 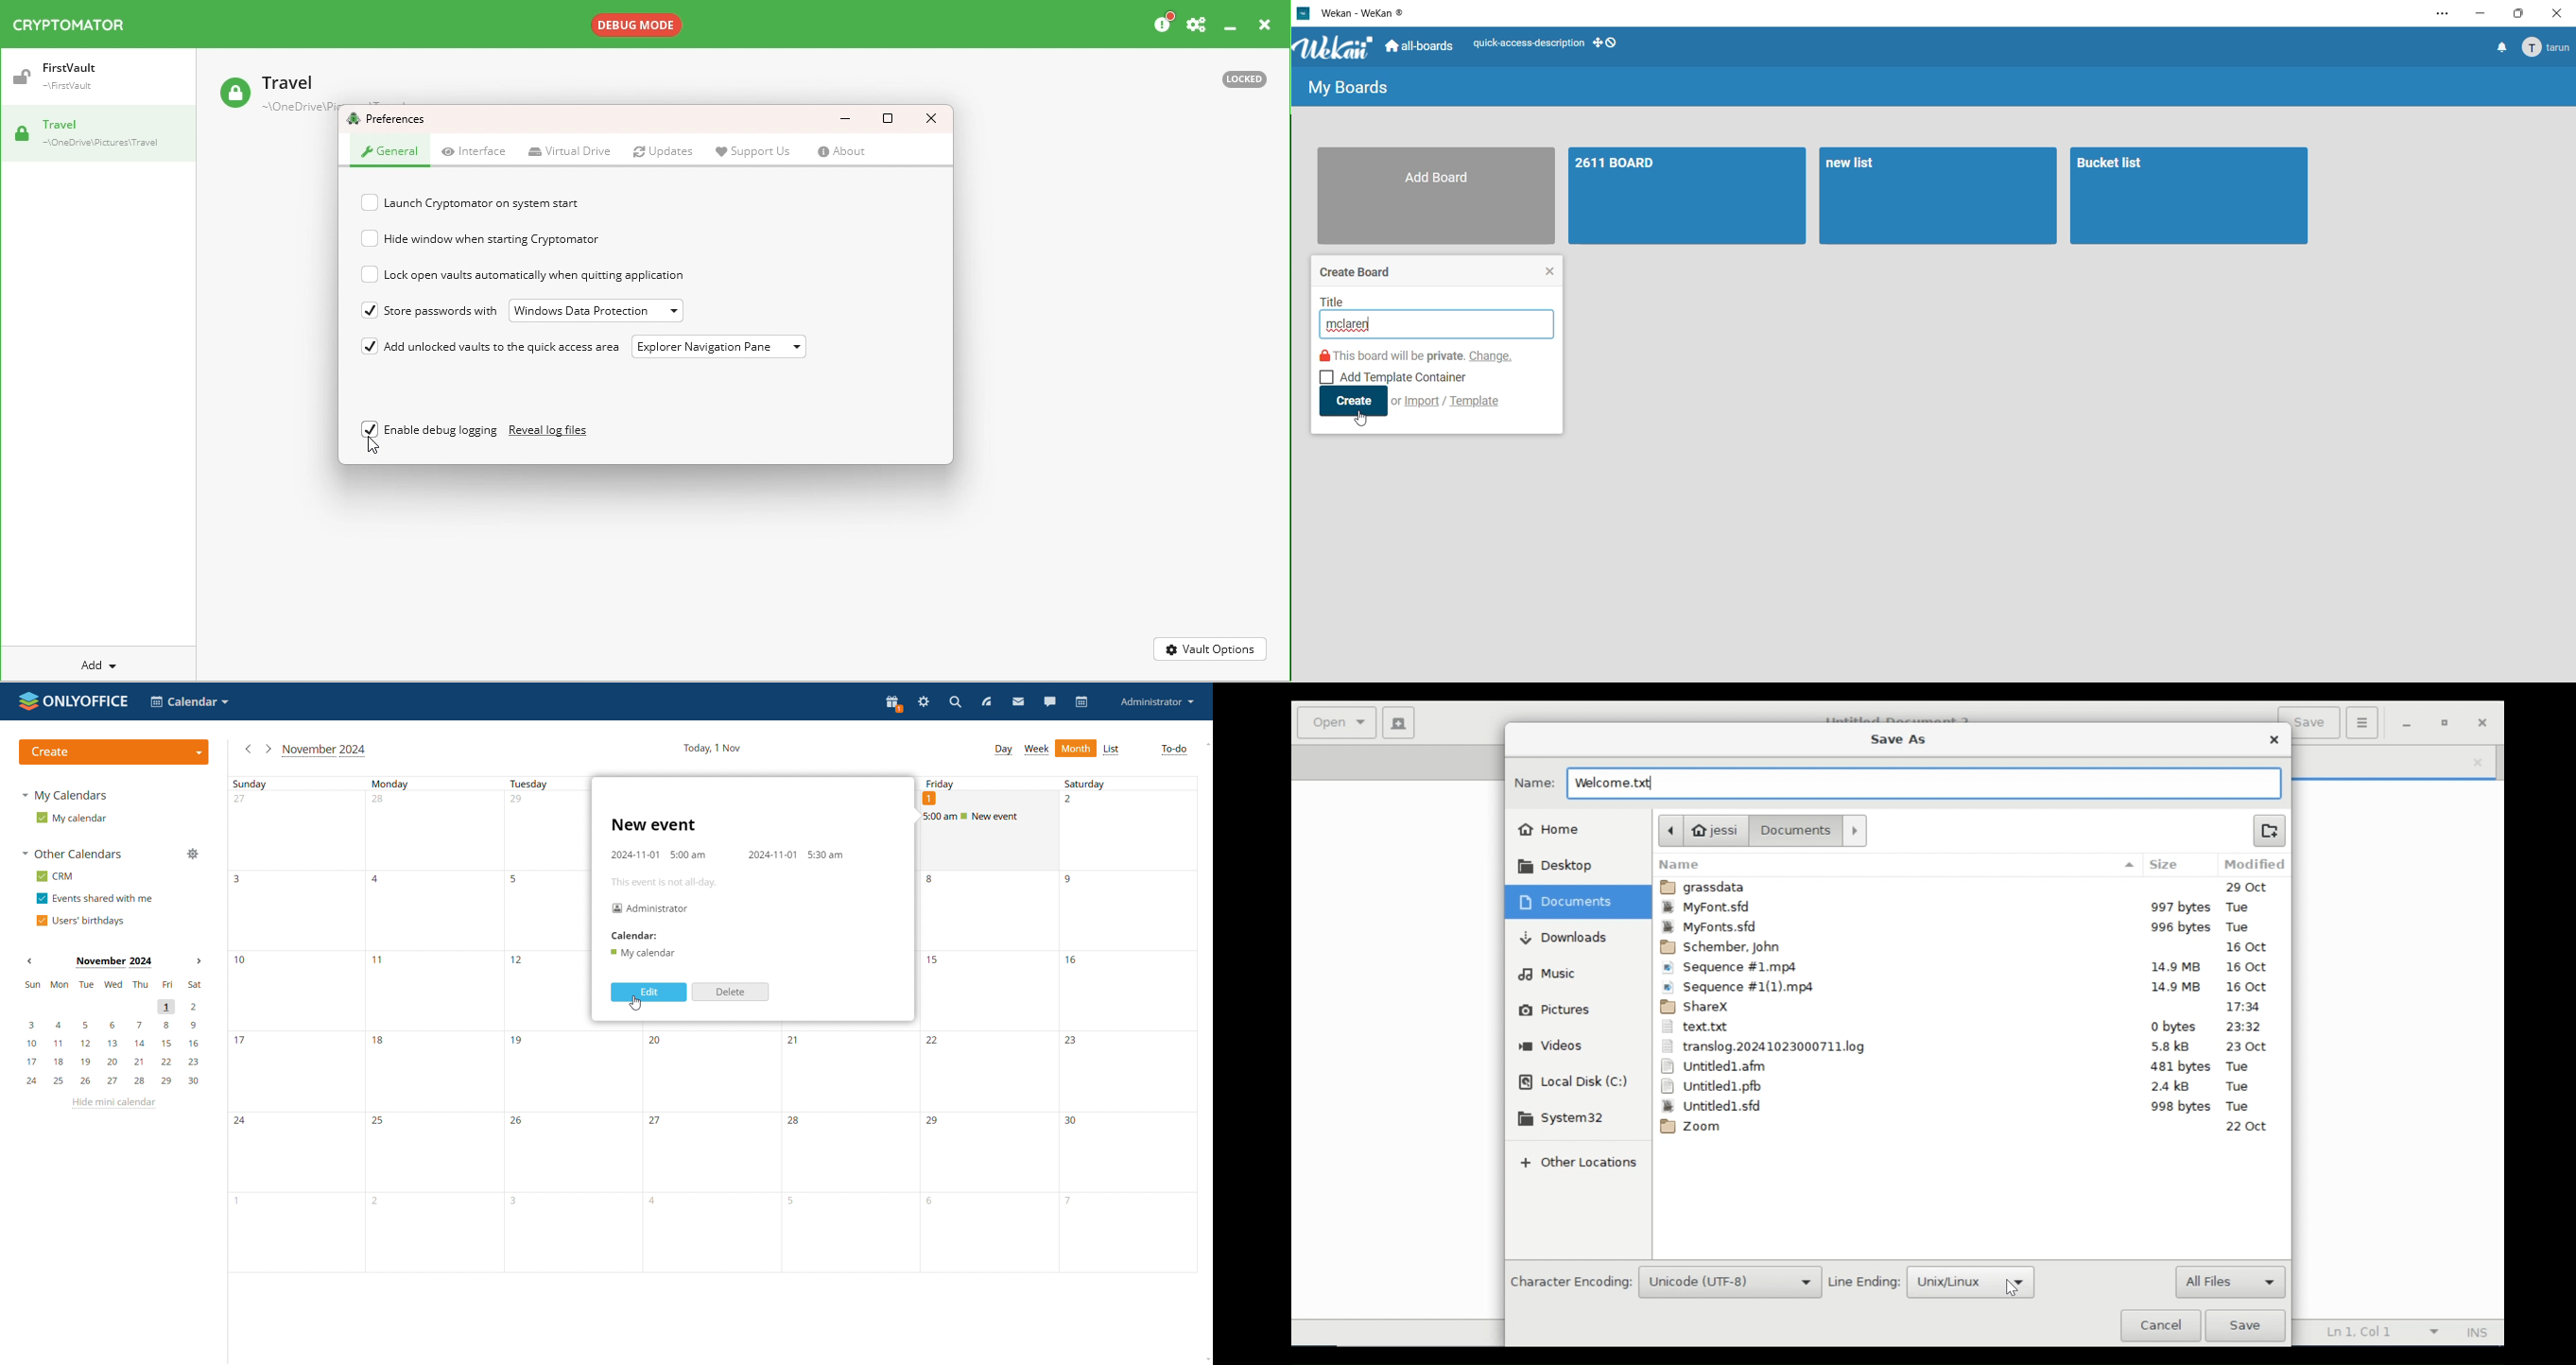 What do you see at coordinates (1435, 195) in the screenshot?
I see `add board` at bounding box center [1435, 195].